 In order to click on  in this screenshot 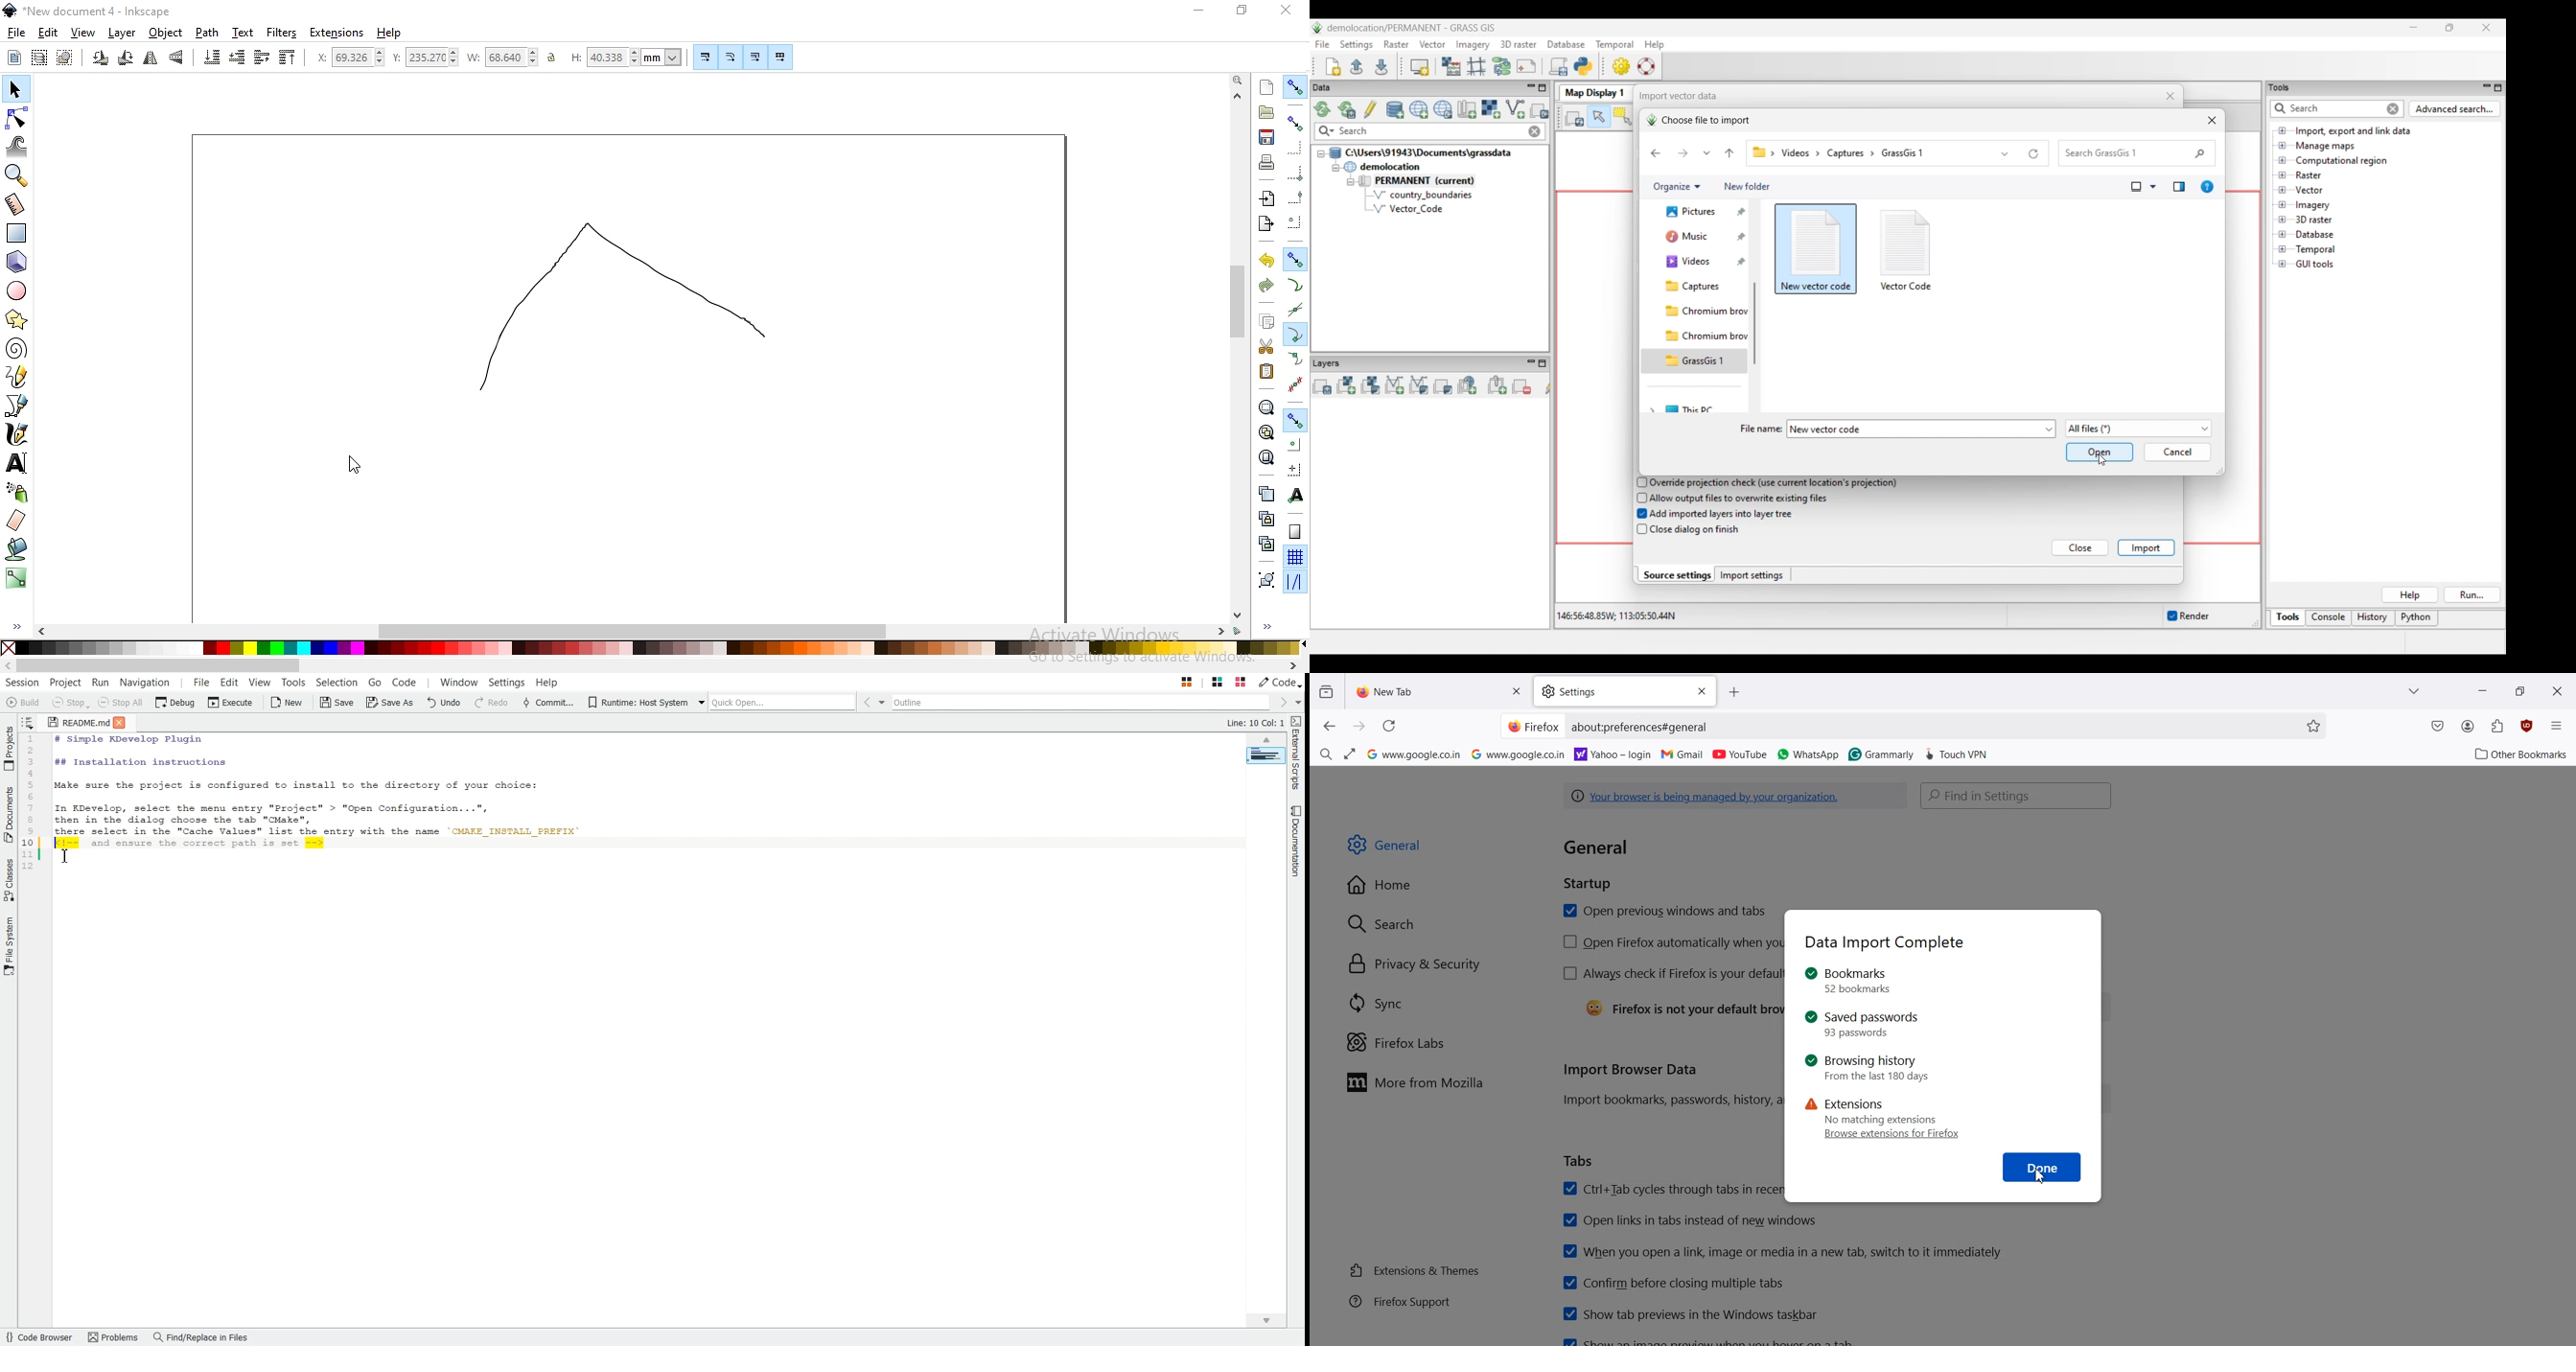, I will do `click(1295, 531)`.